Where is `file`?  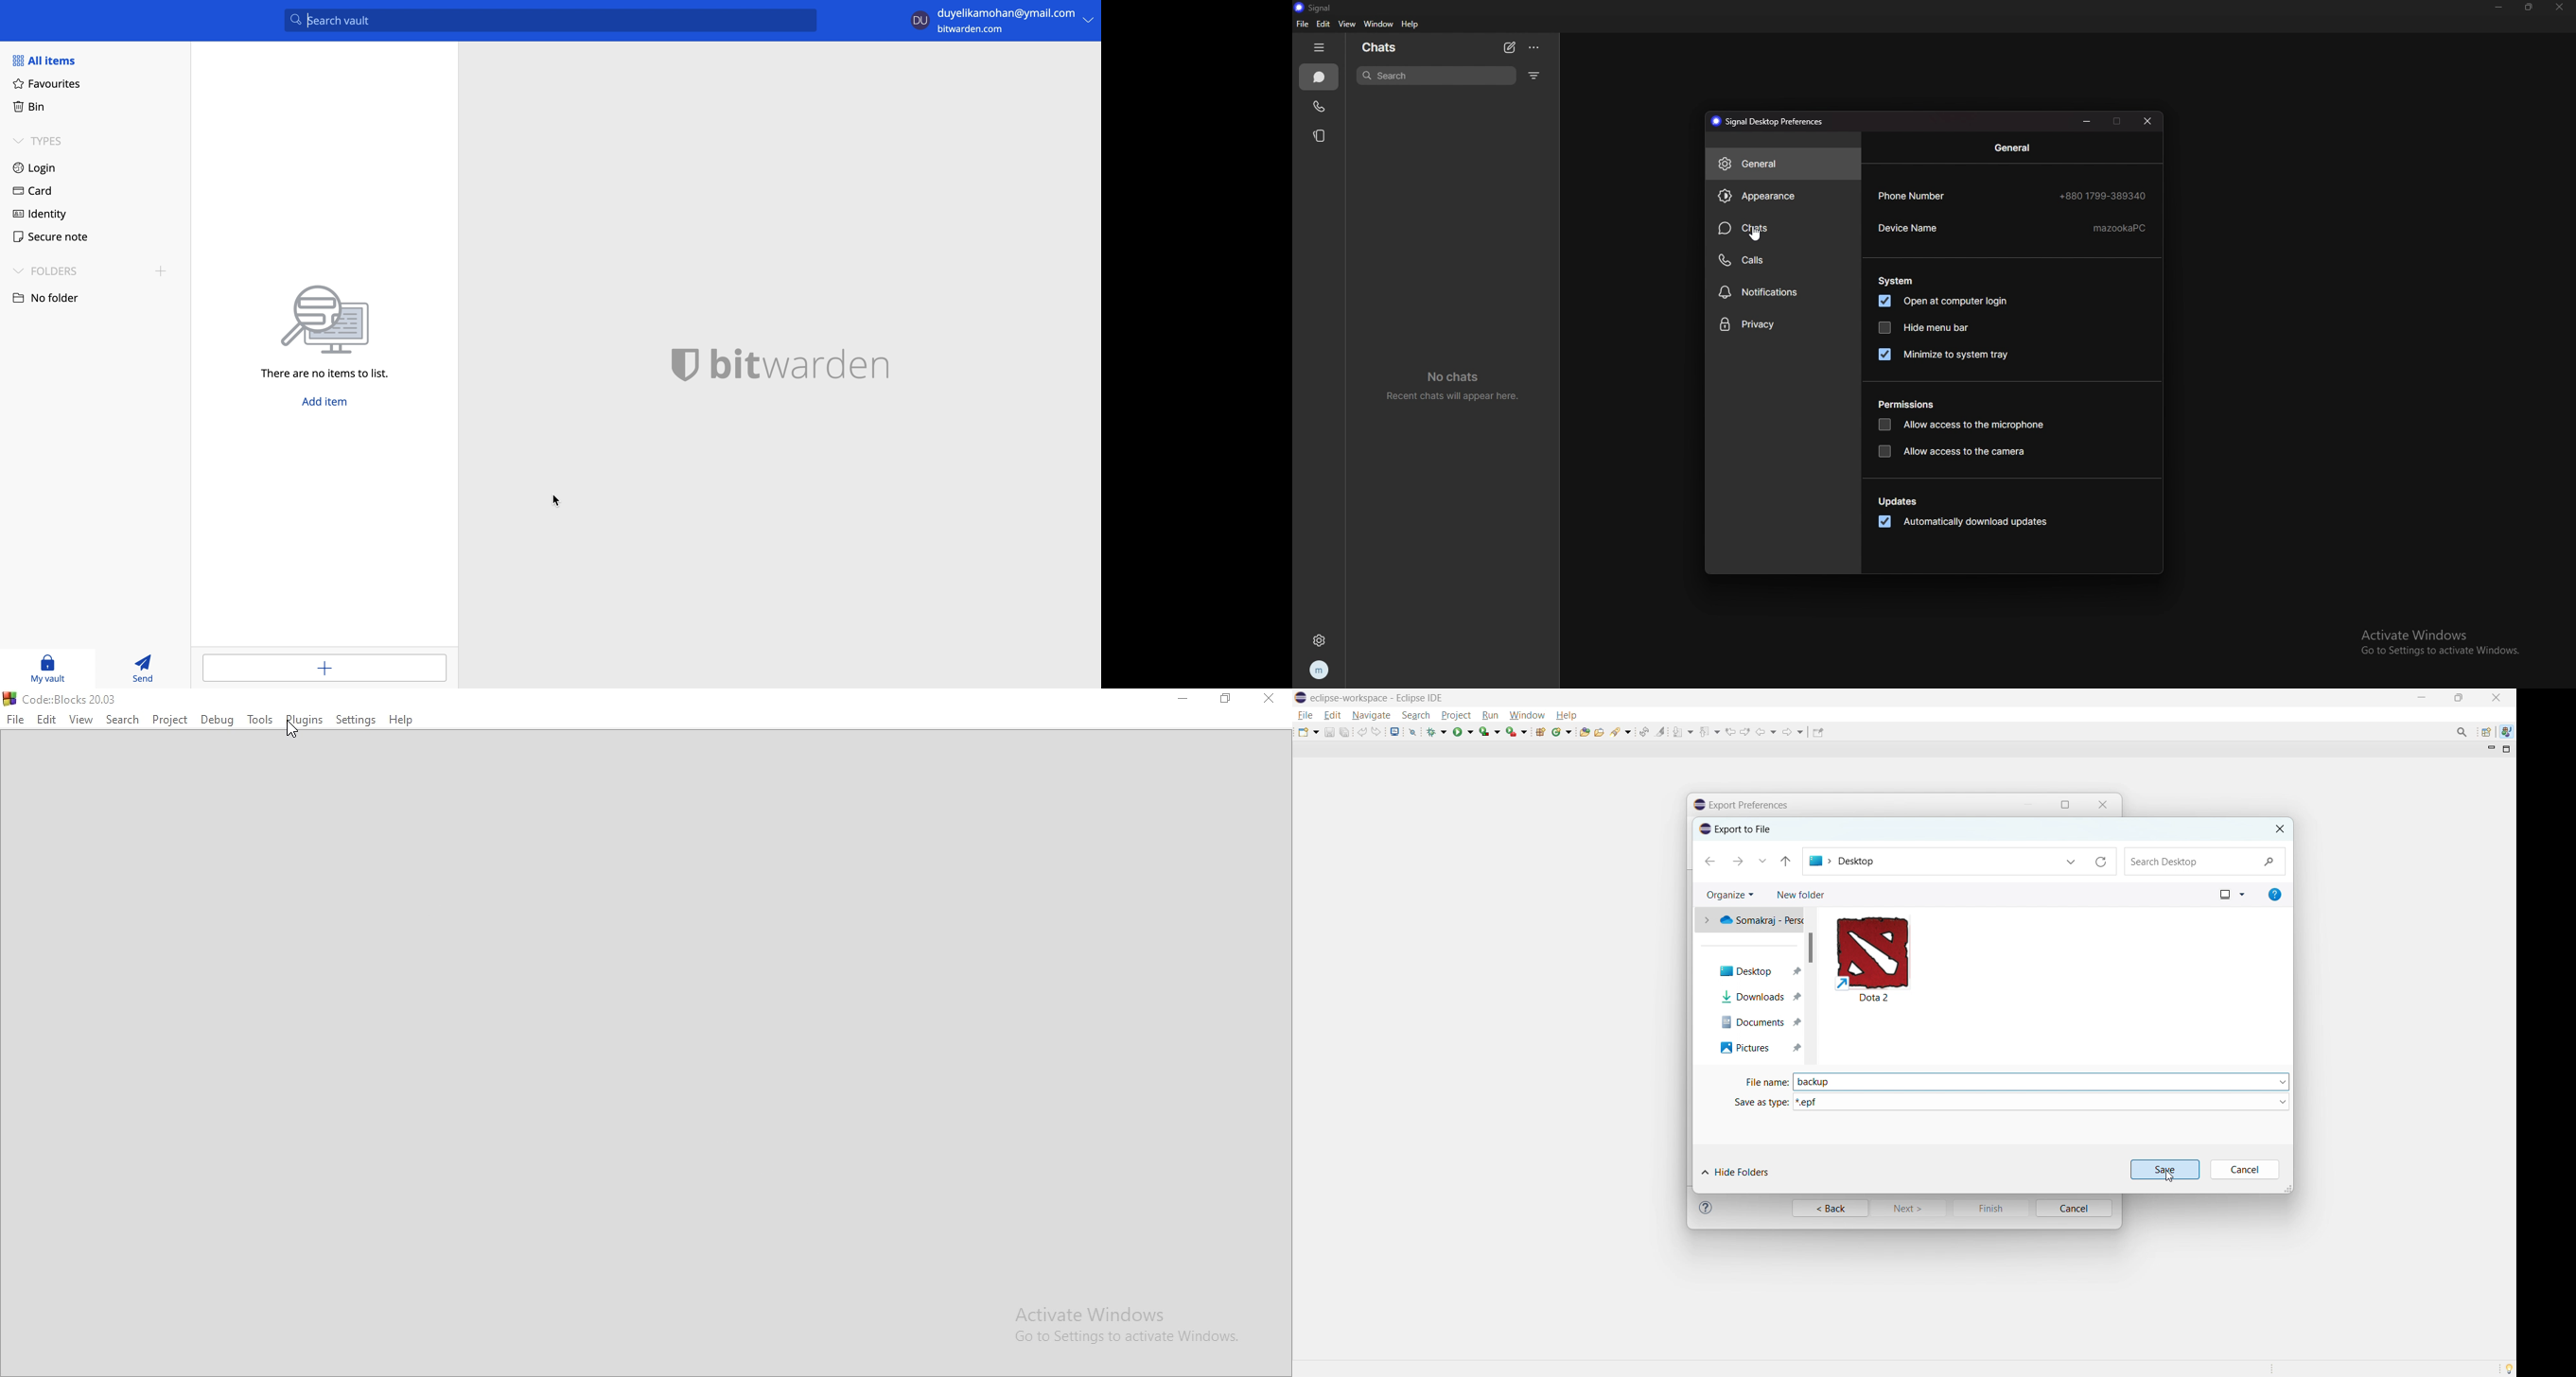
file is located at coordinates (1302, 23).